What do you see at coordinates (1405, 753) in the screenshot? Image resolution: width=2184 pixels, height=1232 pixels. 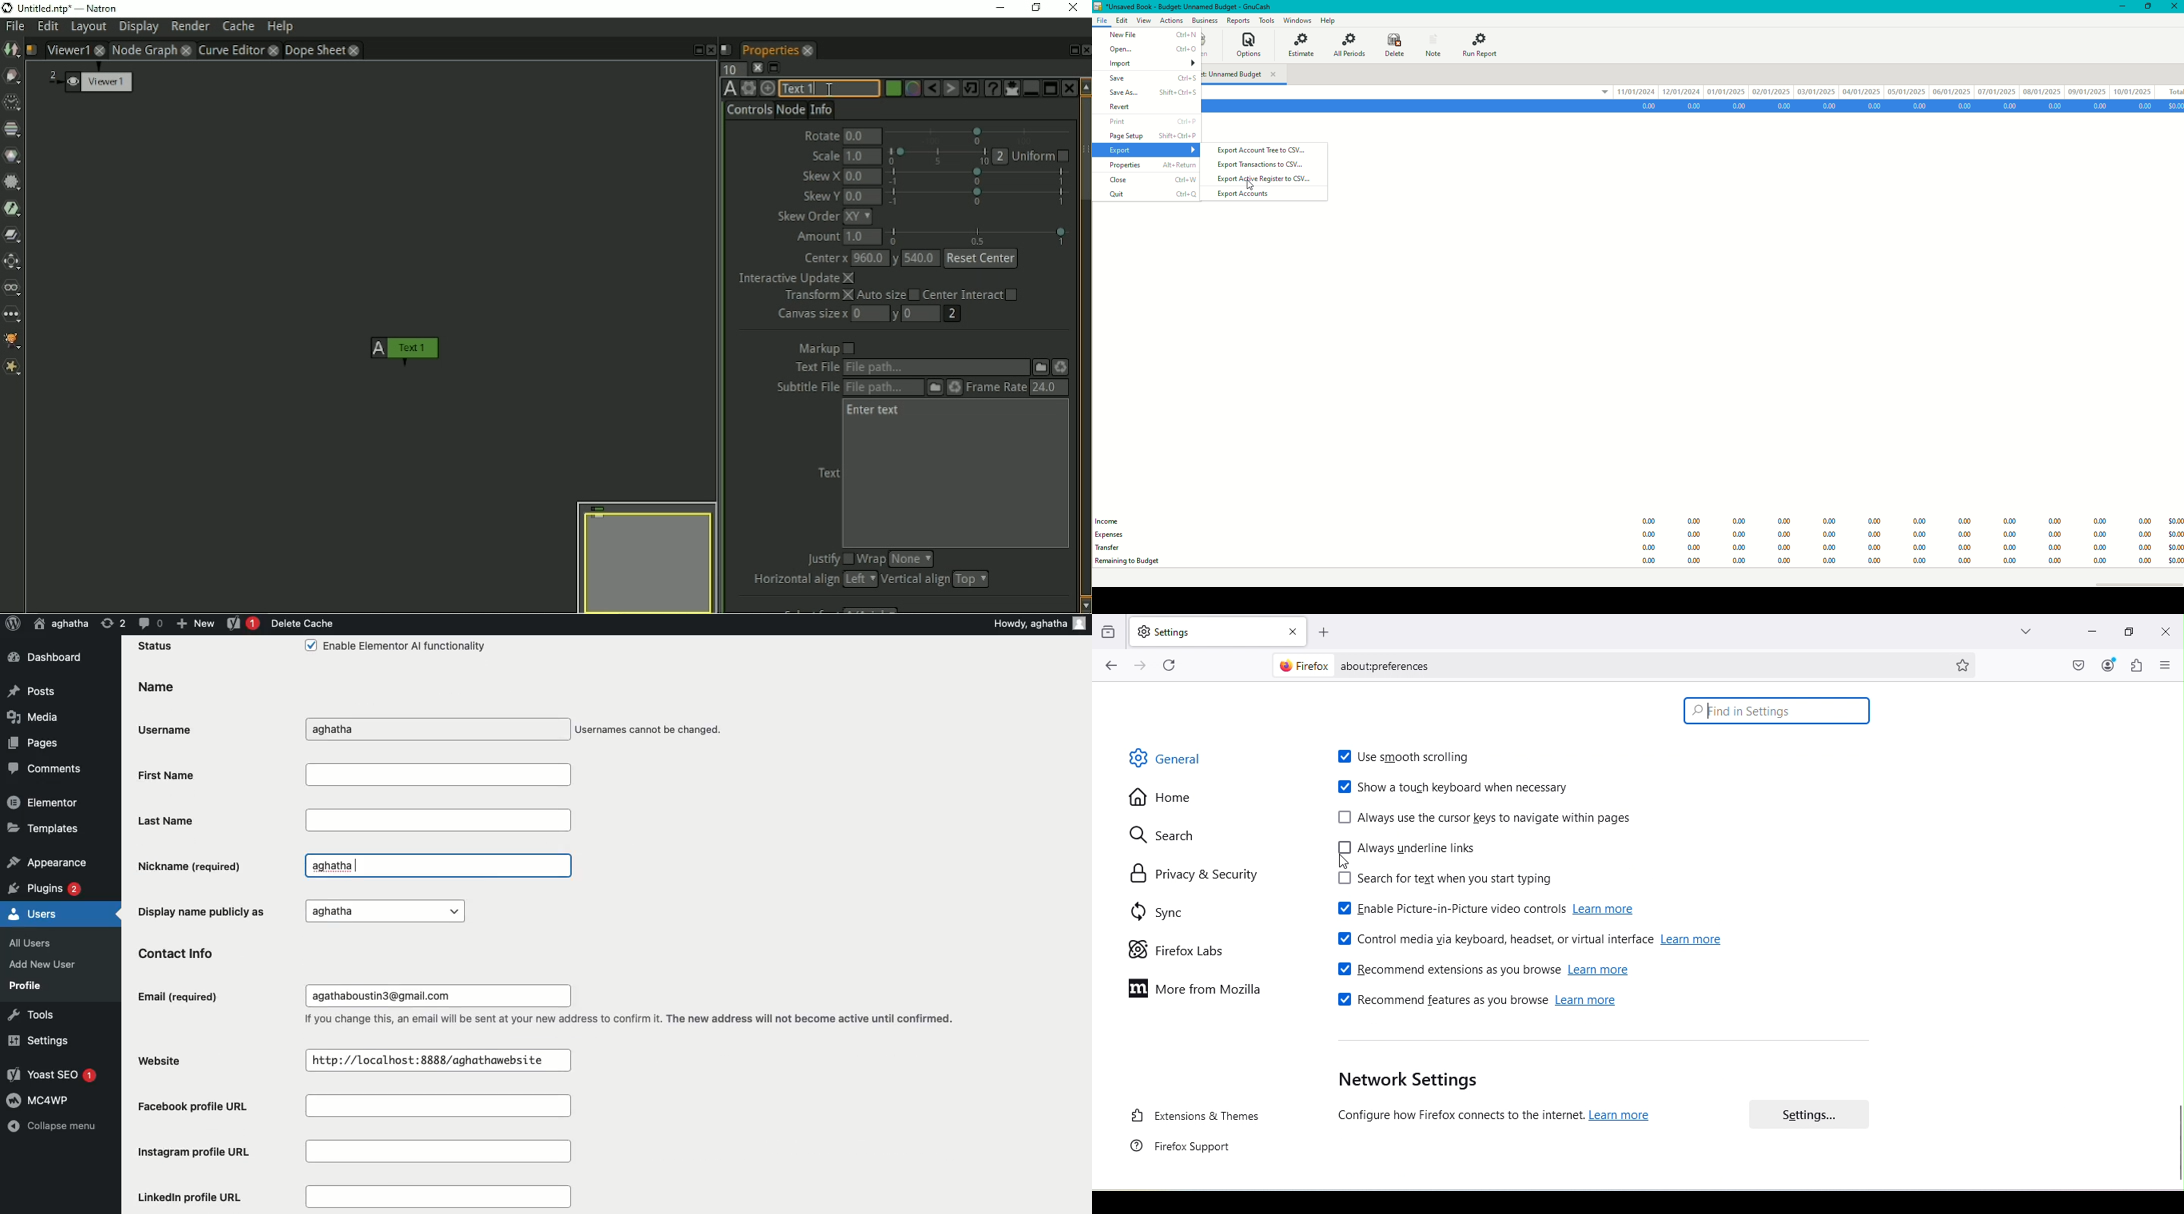 I see `Use smooth scrolling` at bounding box center [1405, 753].